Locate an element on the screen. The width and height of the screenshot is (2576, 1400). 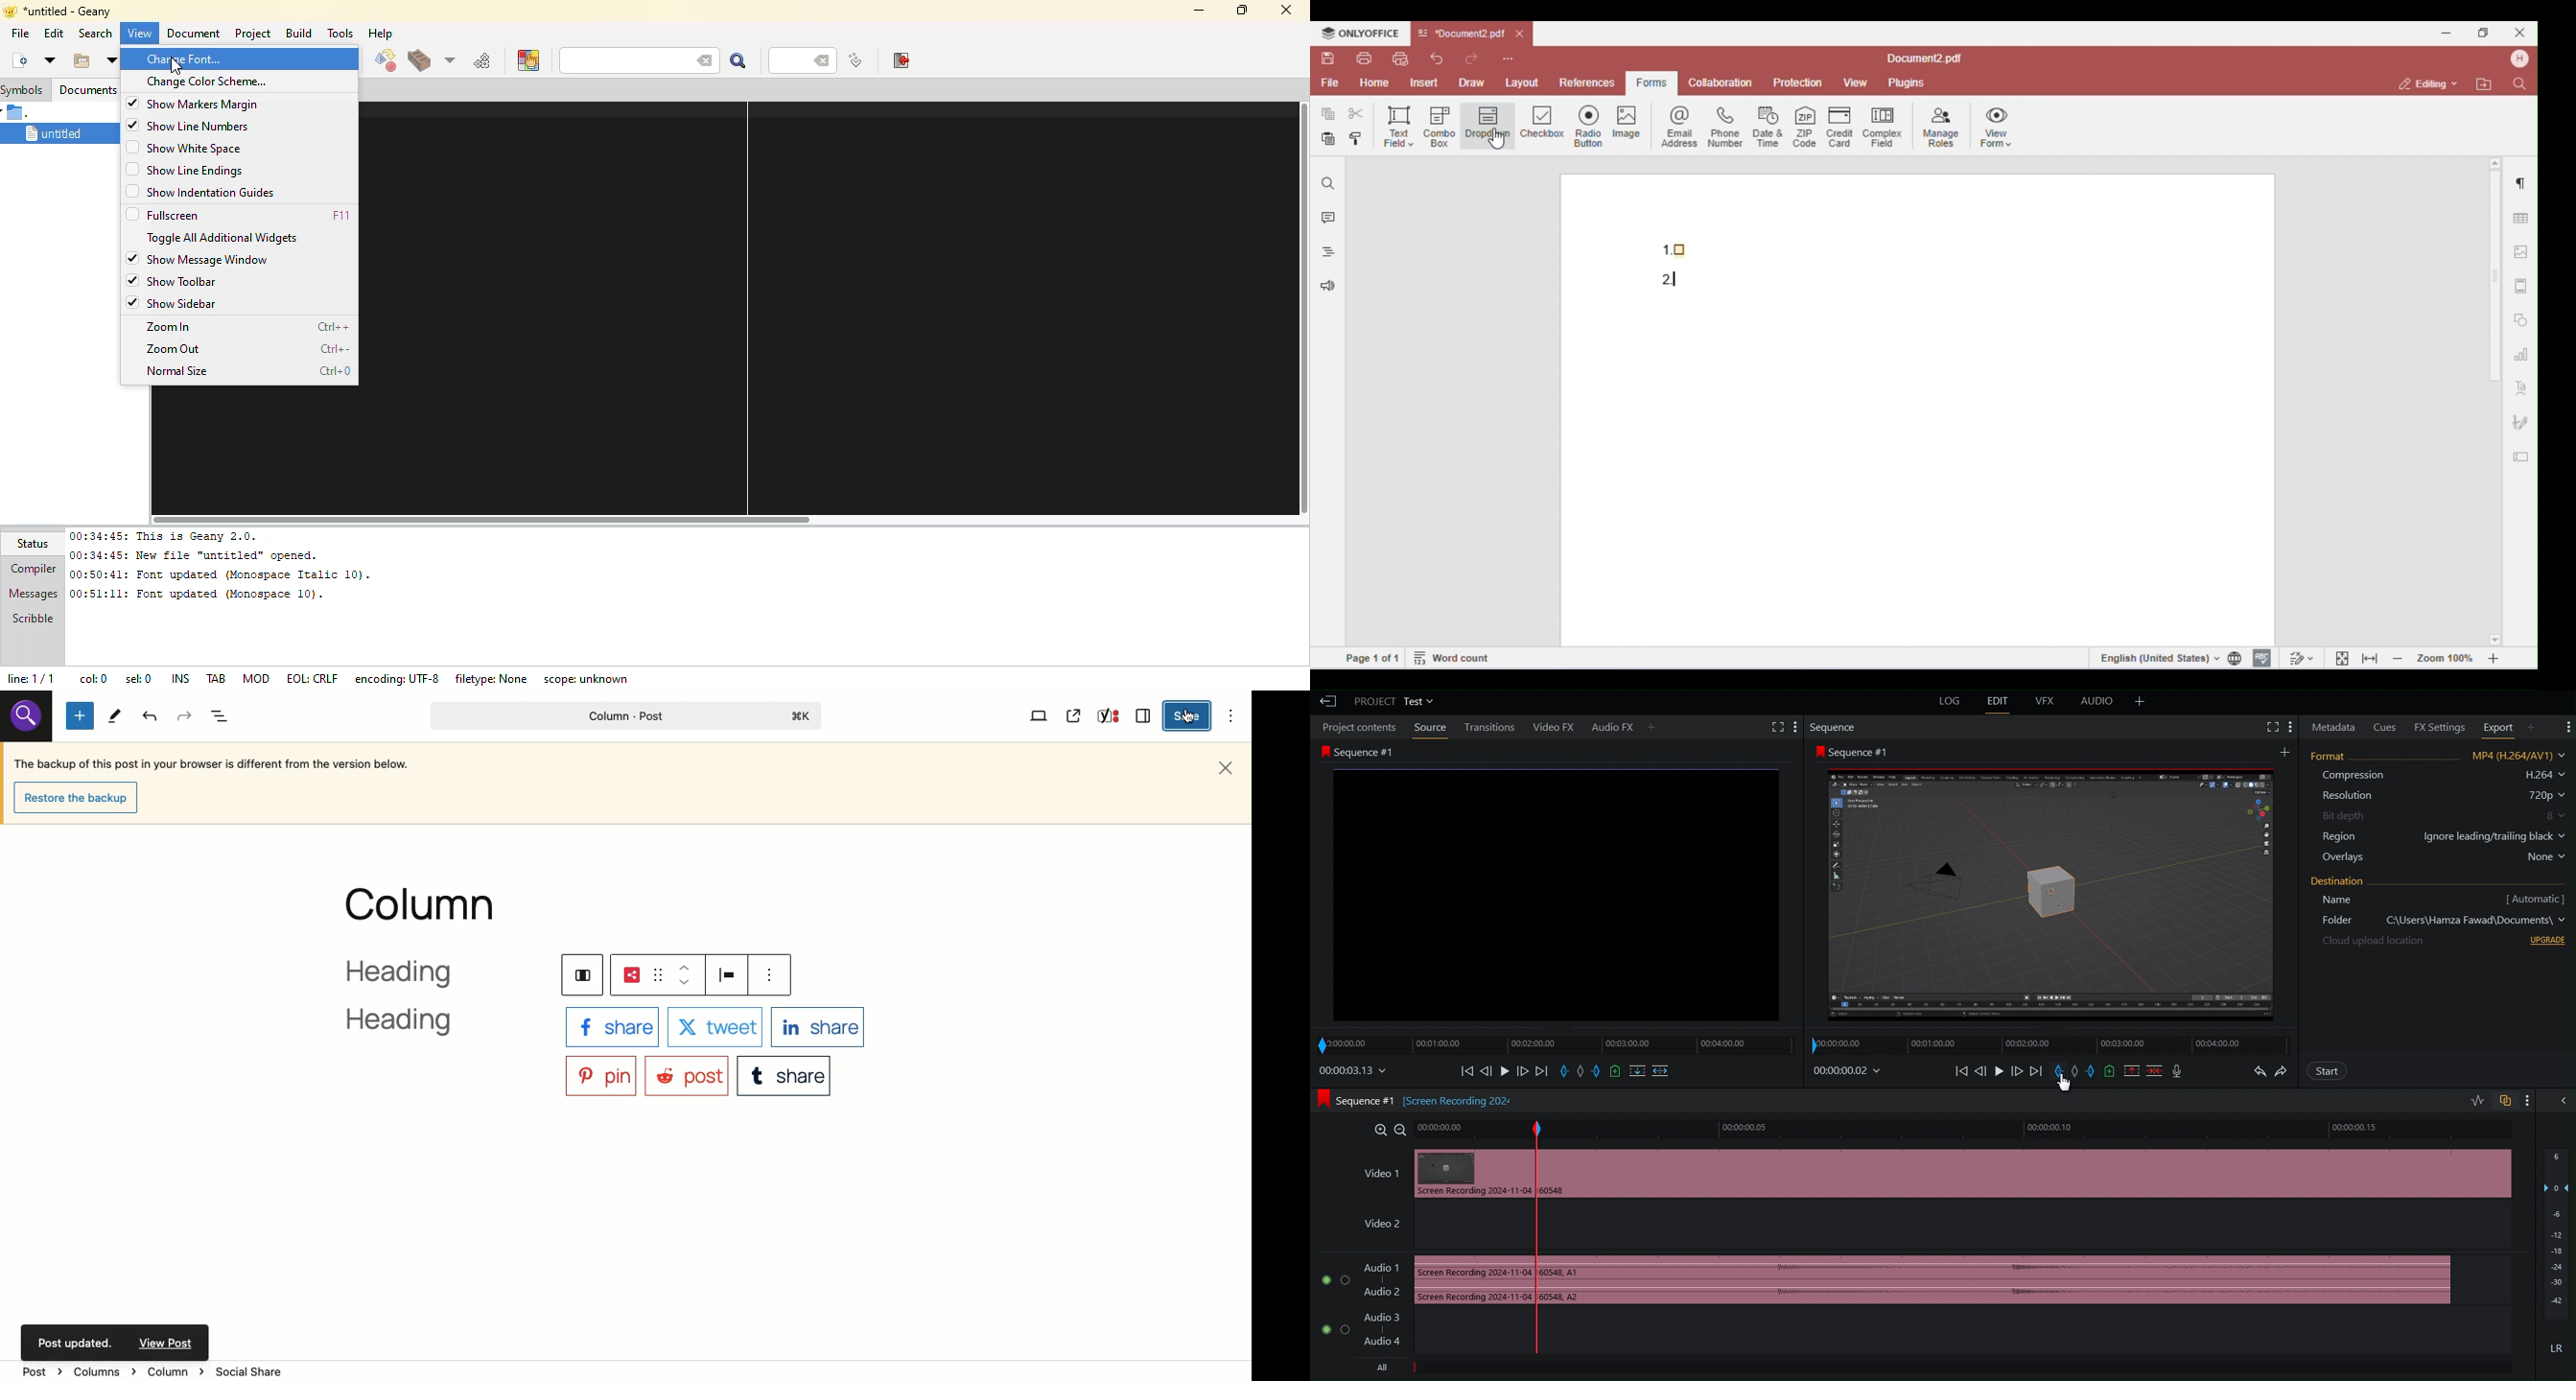
Destination is located at coordinates (2441, 912).